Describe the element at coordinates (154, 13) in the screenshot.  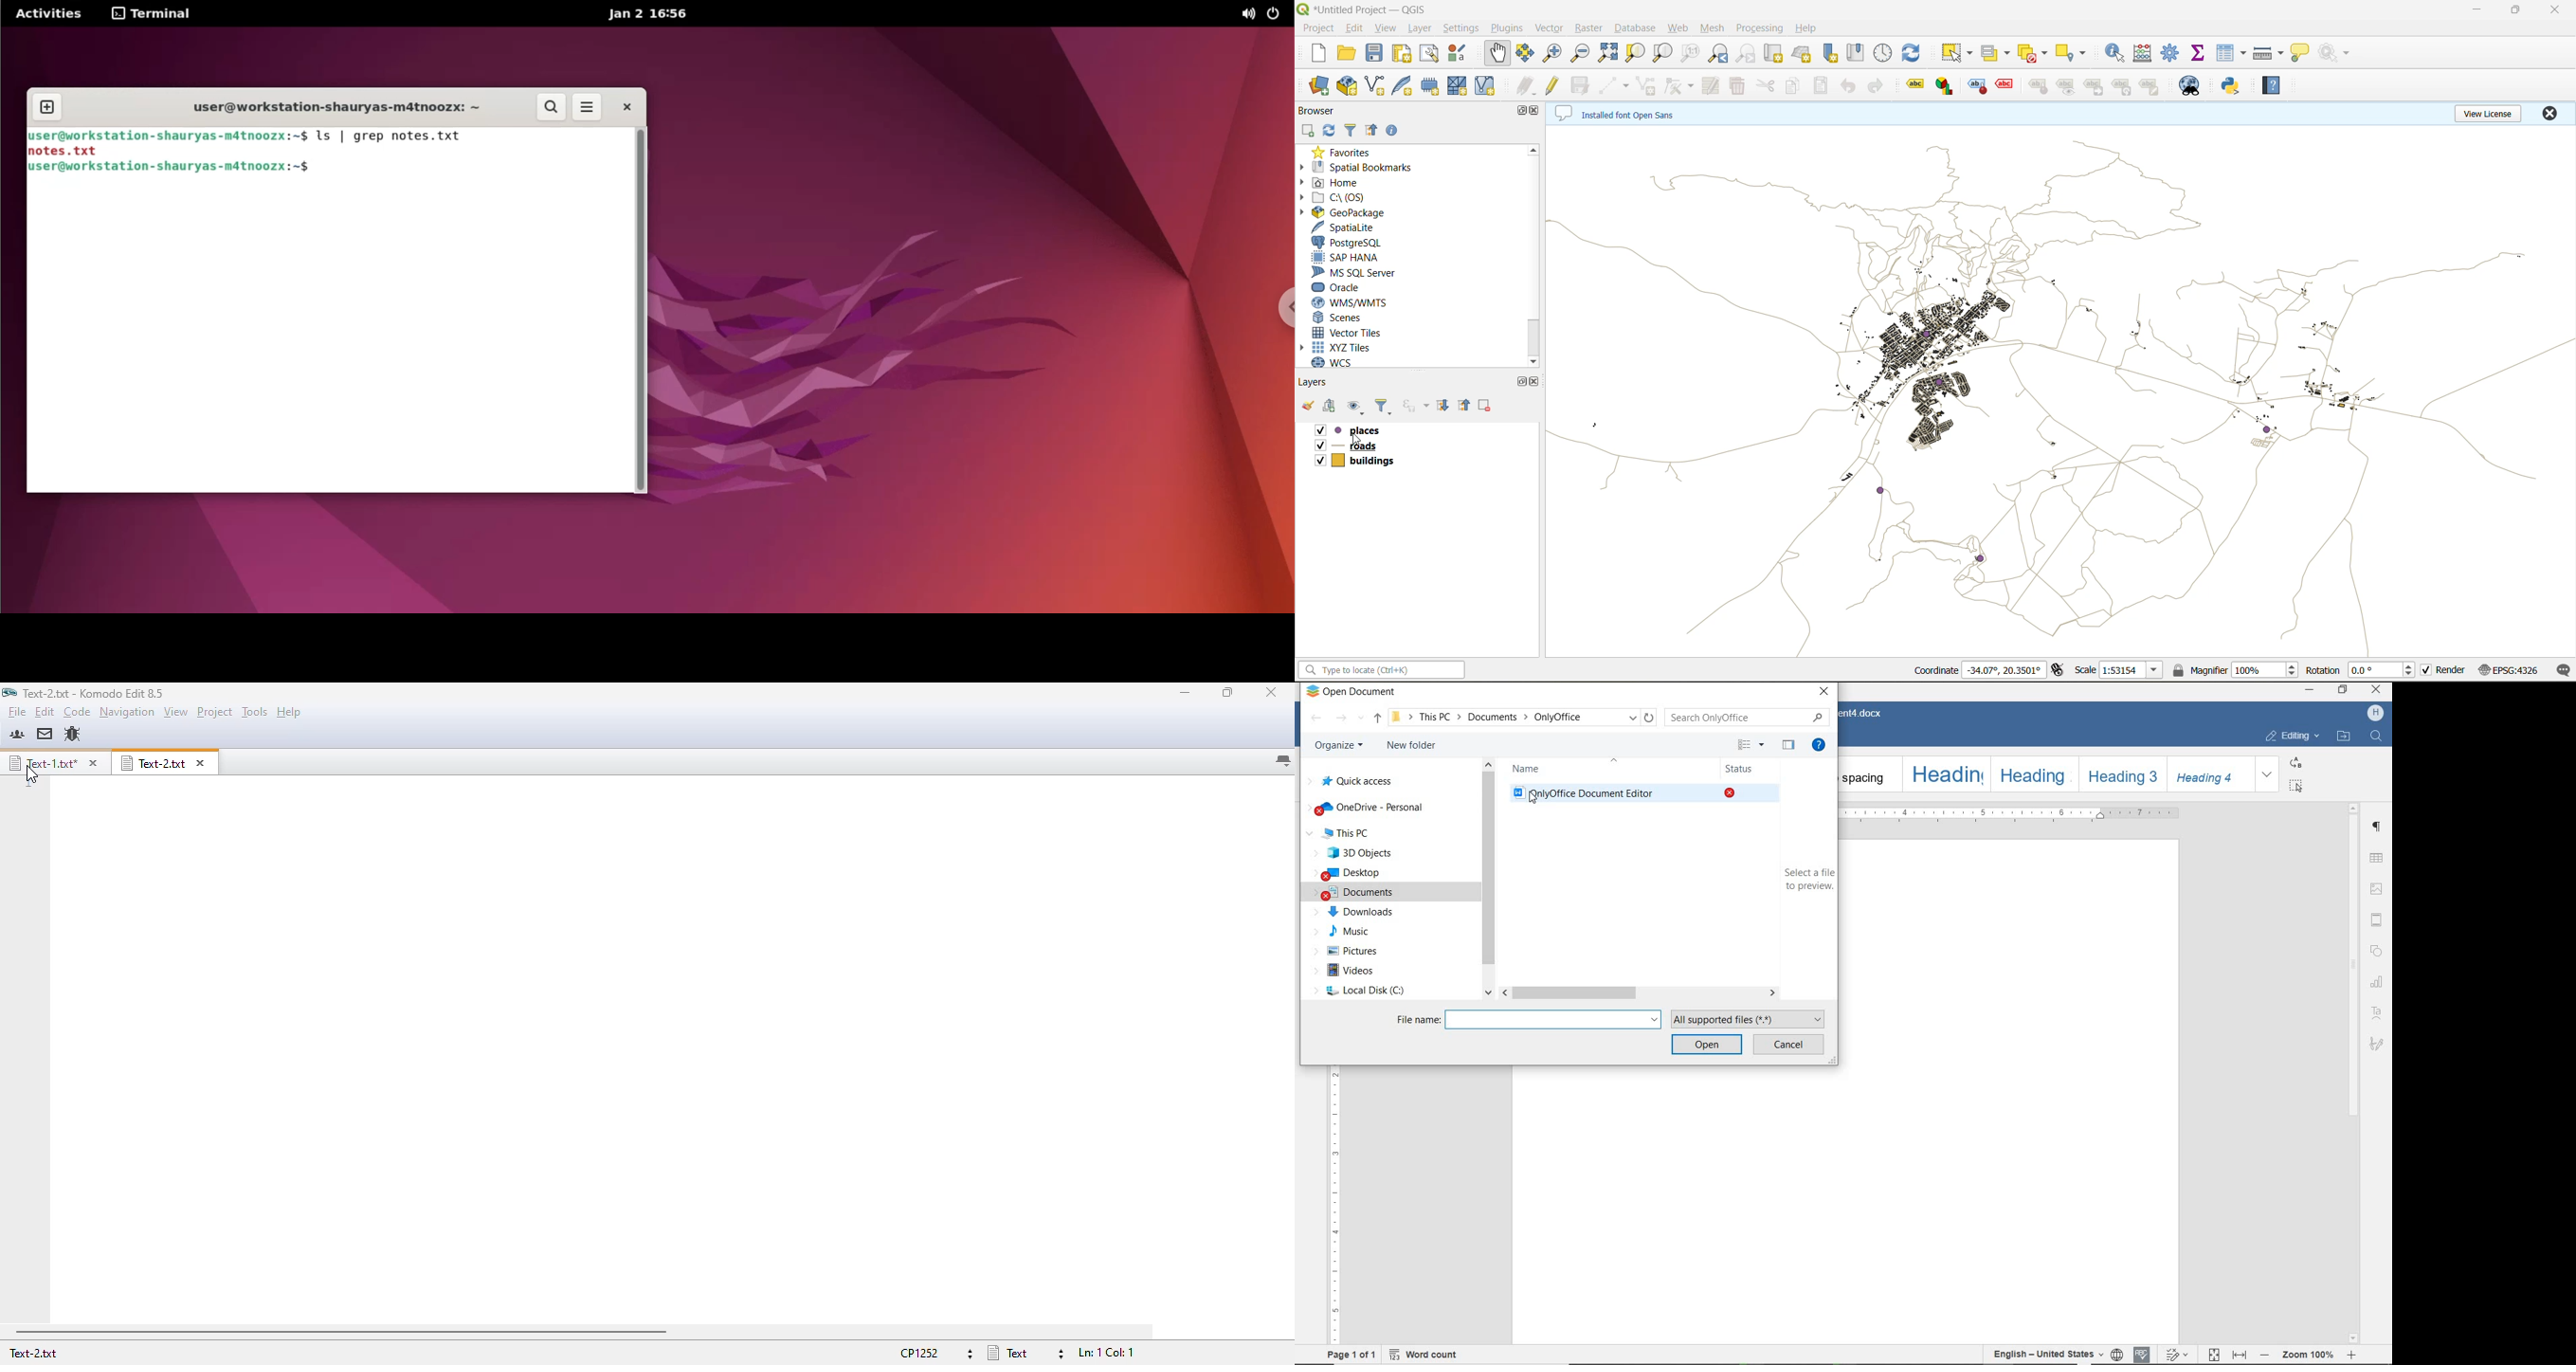
I see `Terminal ` at that location.